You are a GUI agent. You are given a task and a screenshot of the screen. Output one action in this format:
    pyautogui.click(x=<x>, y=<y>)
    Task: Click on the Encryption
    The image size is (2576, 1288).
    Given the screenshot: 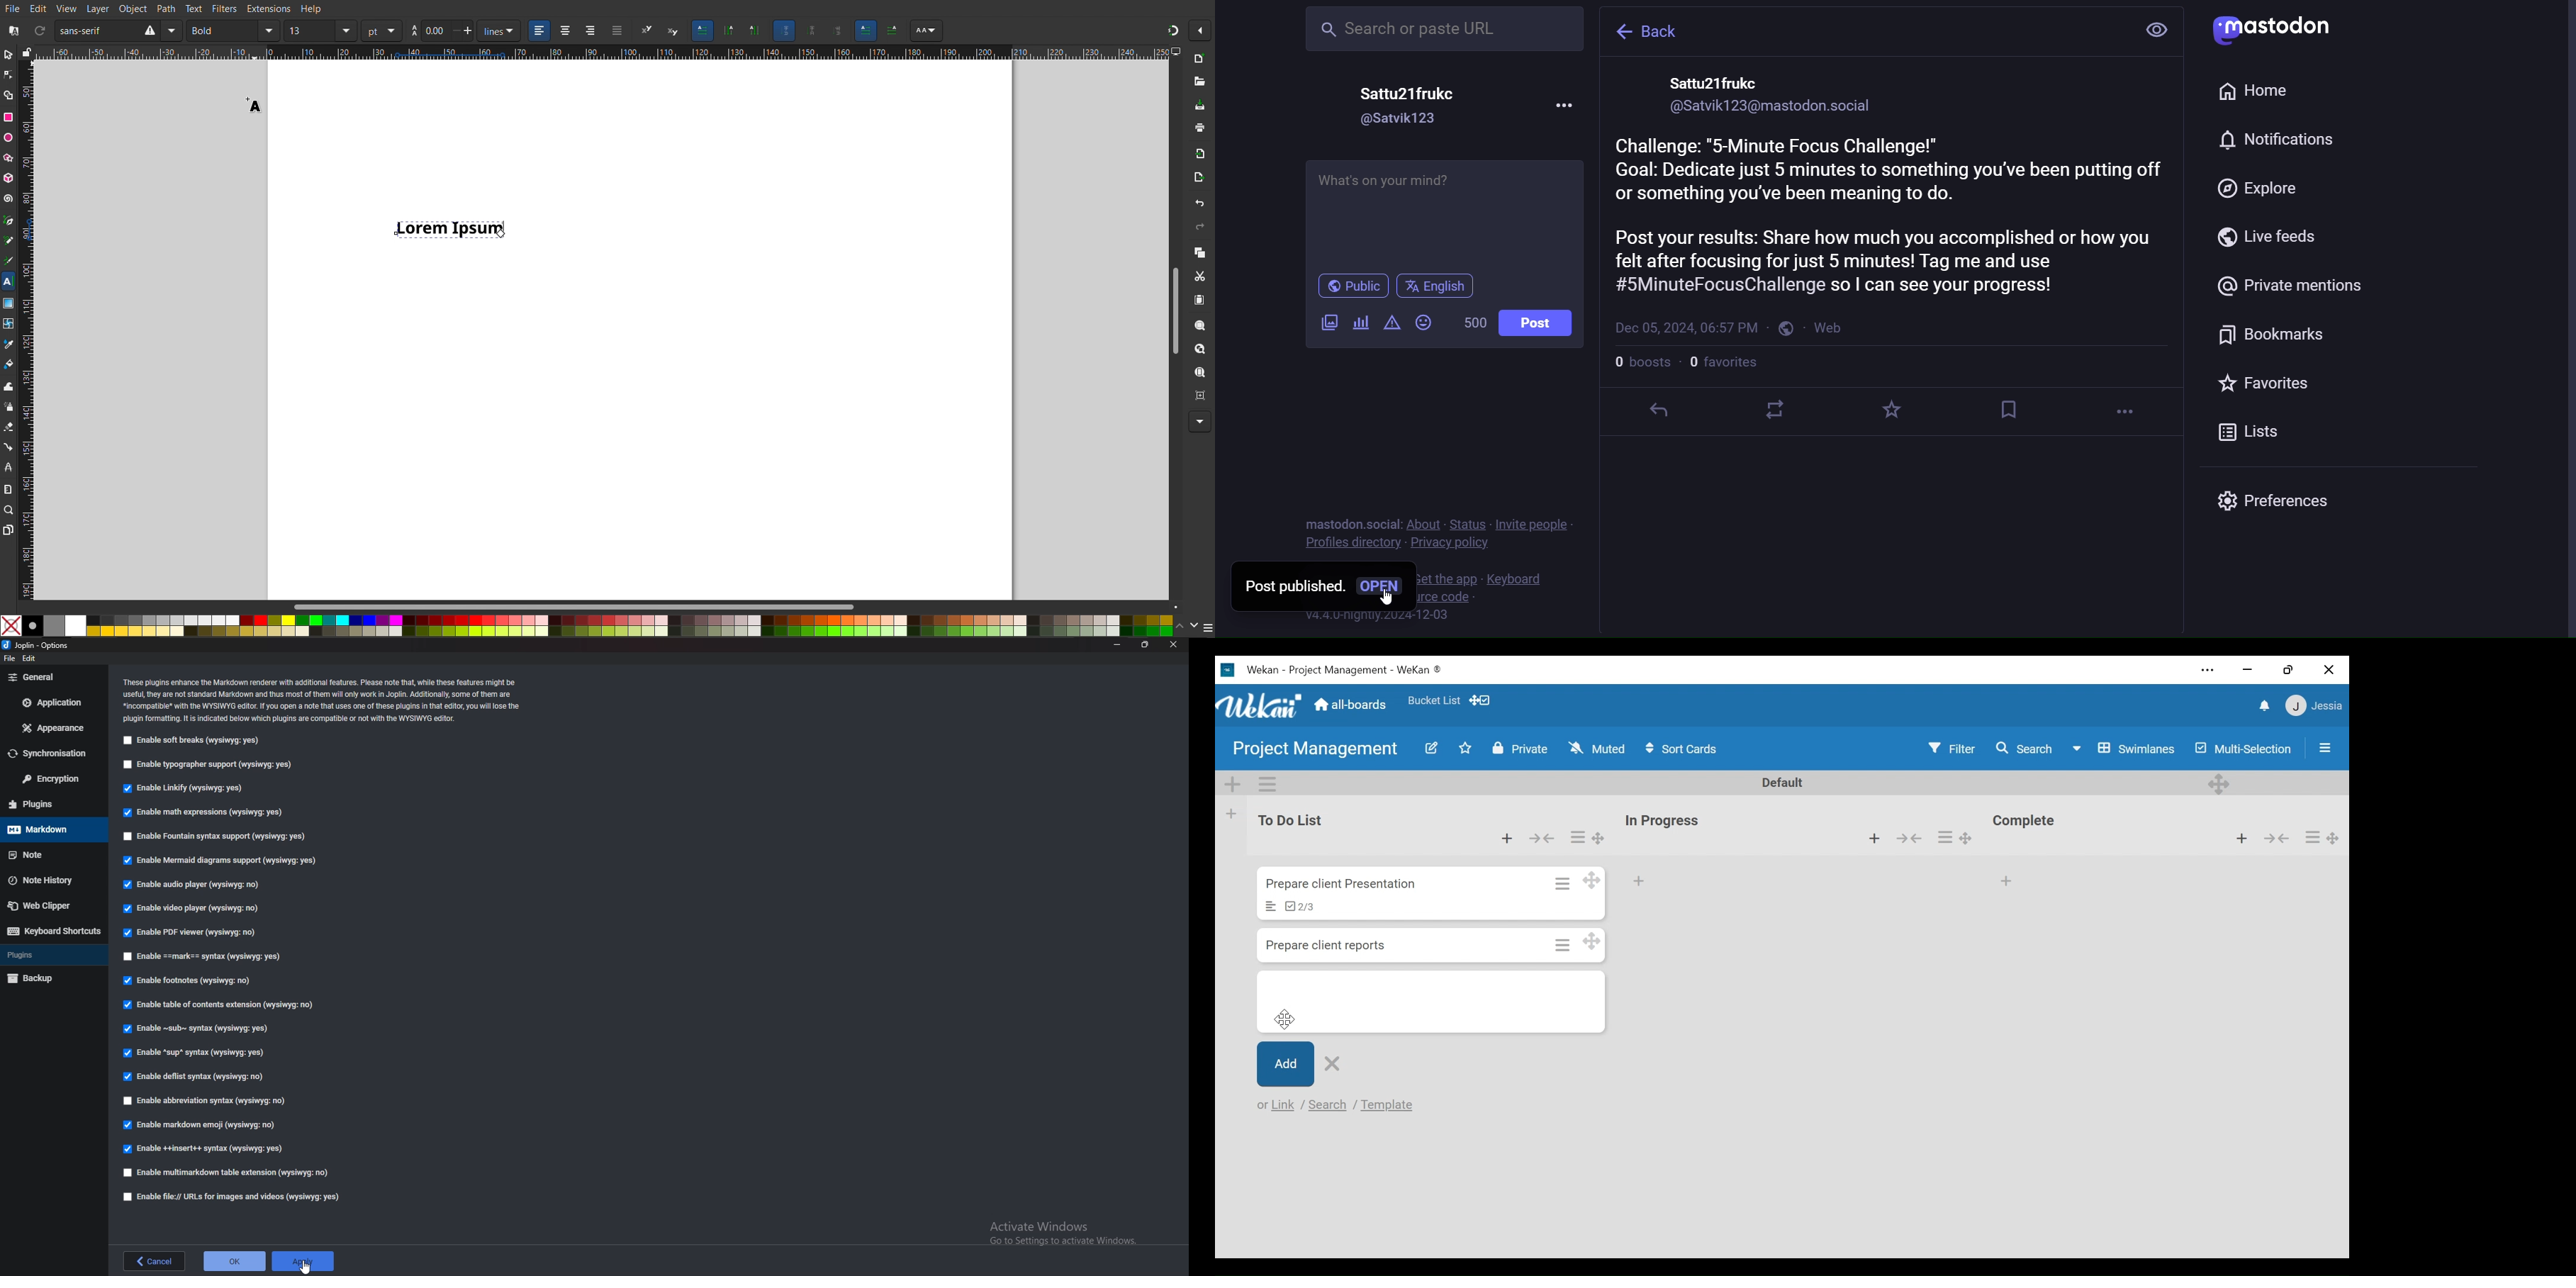 What is the action you would take?
    pyautogui.click(x=55, y=780)
    